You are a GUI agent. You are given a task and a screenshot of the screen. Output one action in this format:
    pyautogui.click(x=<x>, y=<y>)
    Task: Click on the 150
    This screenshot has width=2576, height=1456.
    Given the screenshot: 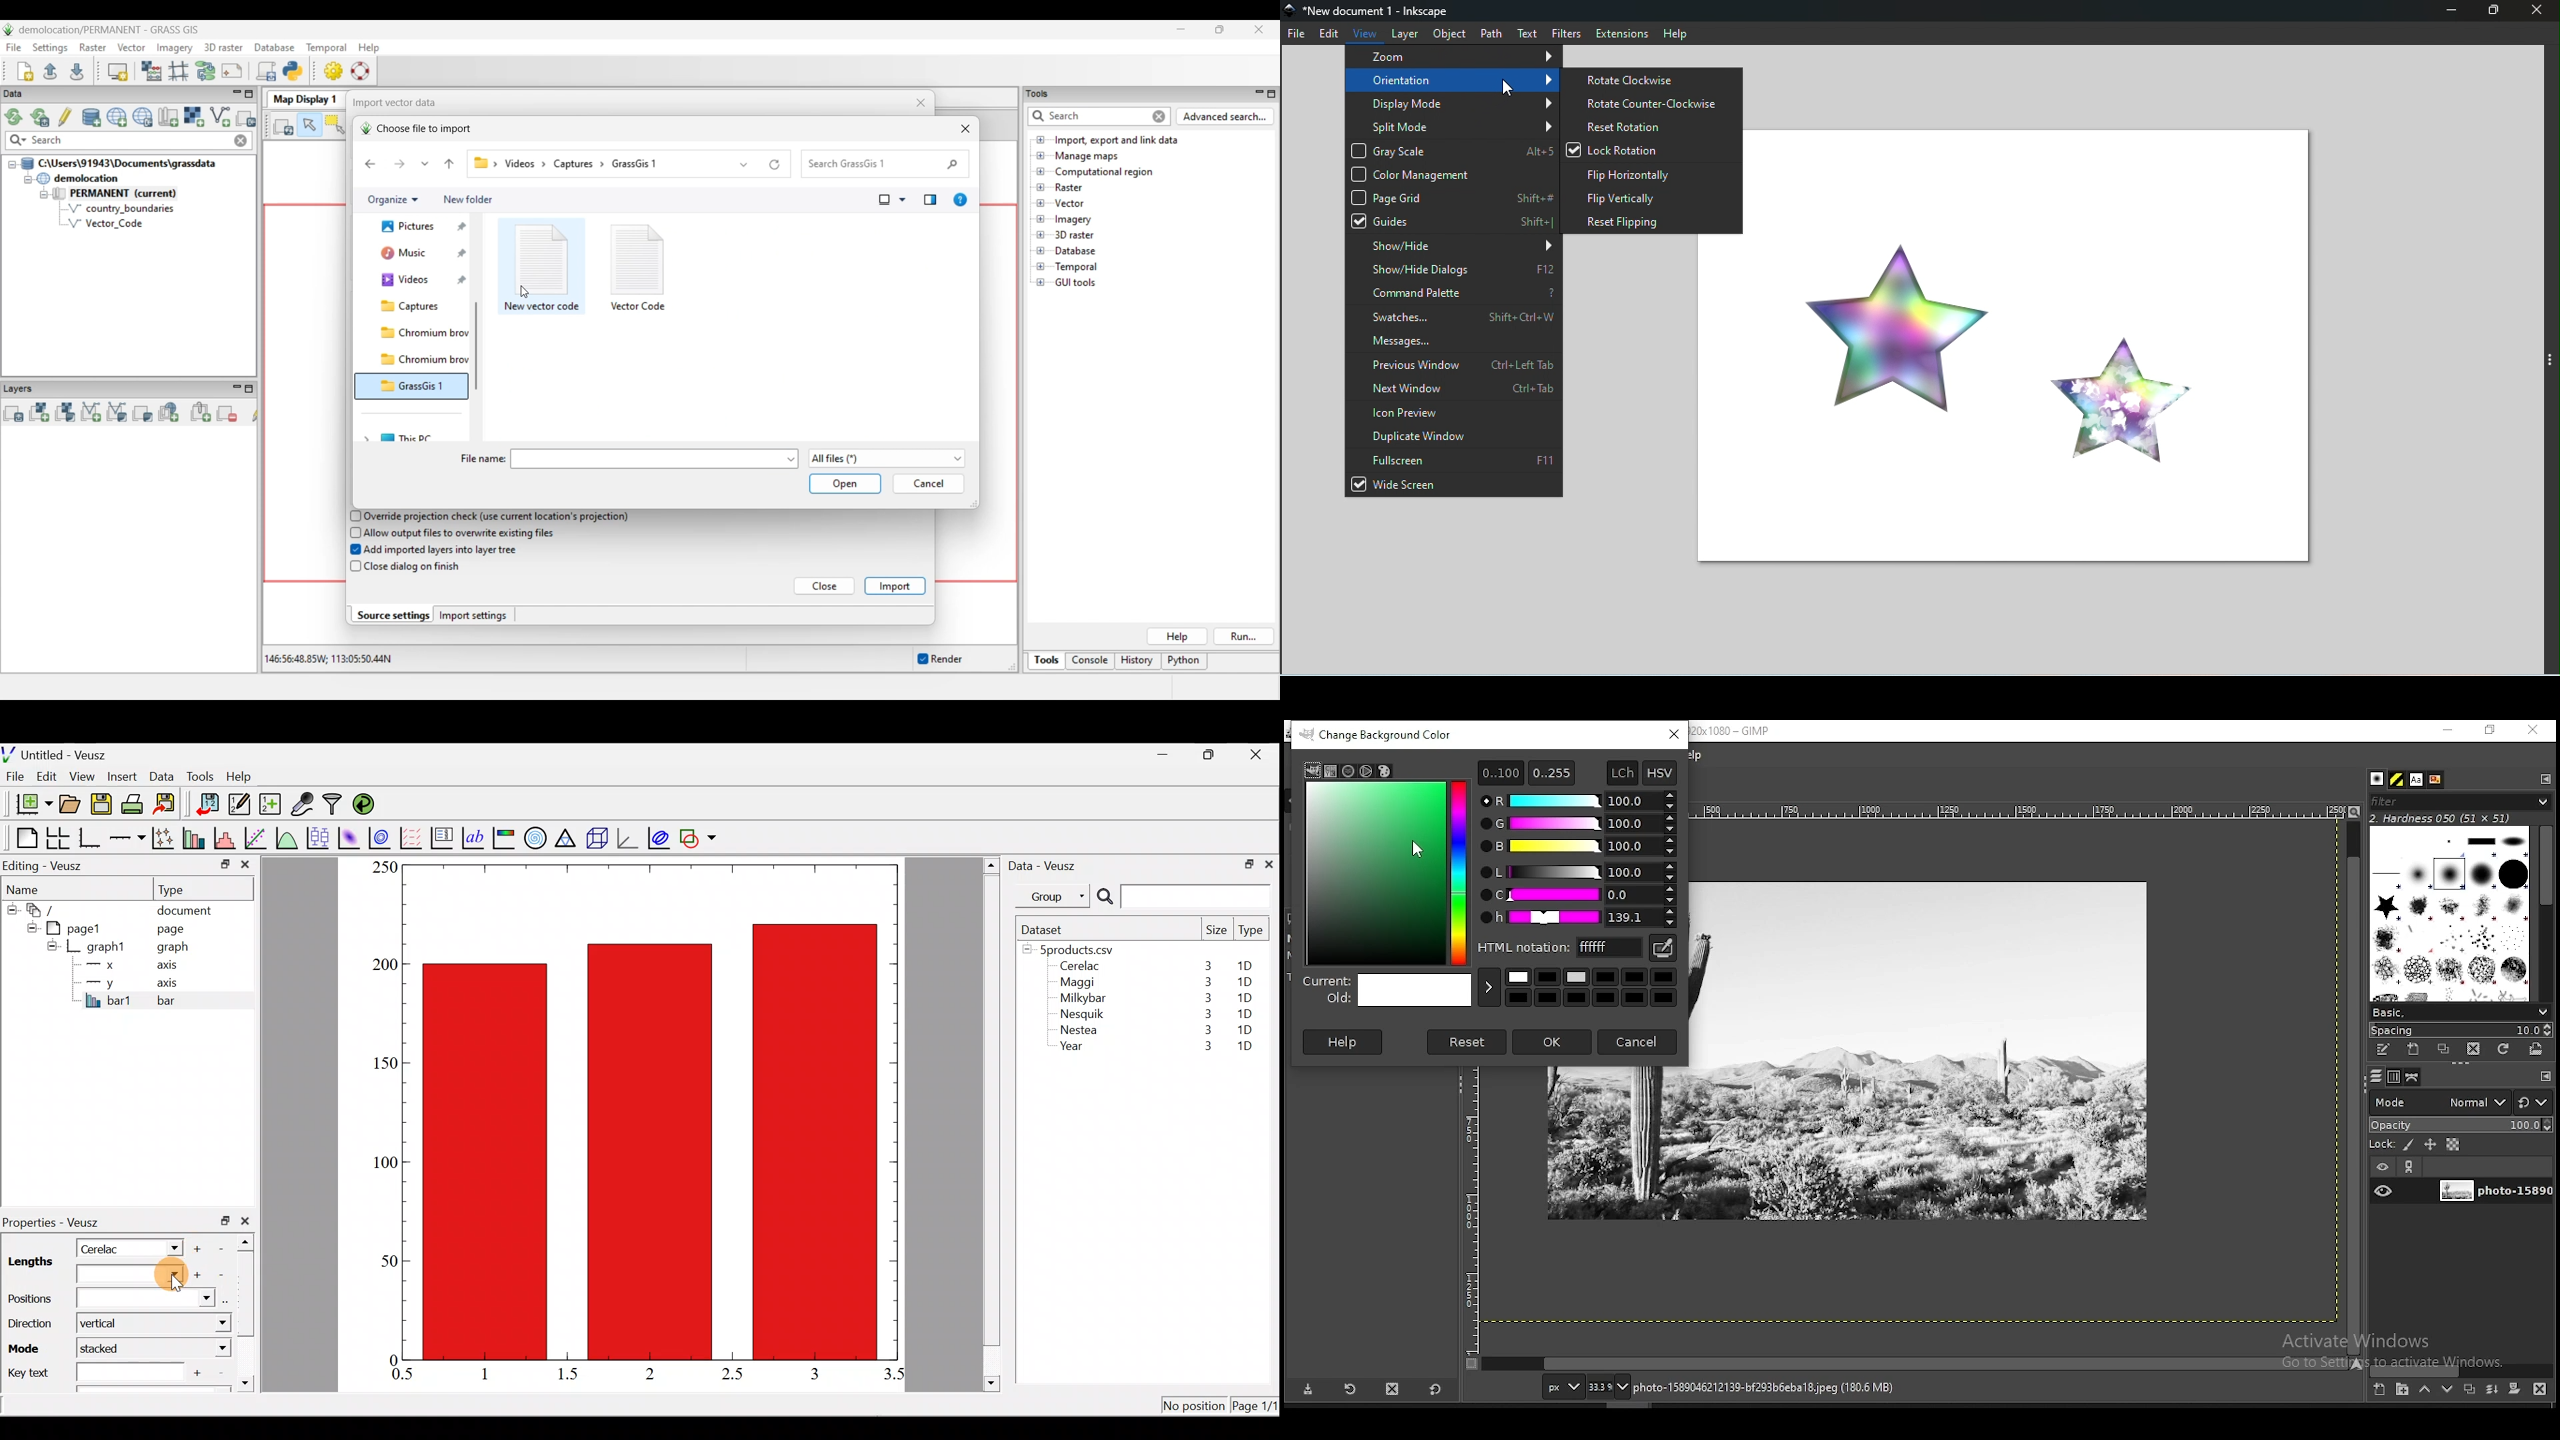 What is the action you would take?
    pyautogui.click(x=384, y=1063)
    